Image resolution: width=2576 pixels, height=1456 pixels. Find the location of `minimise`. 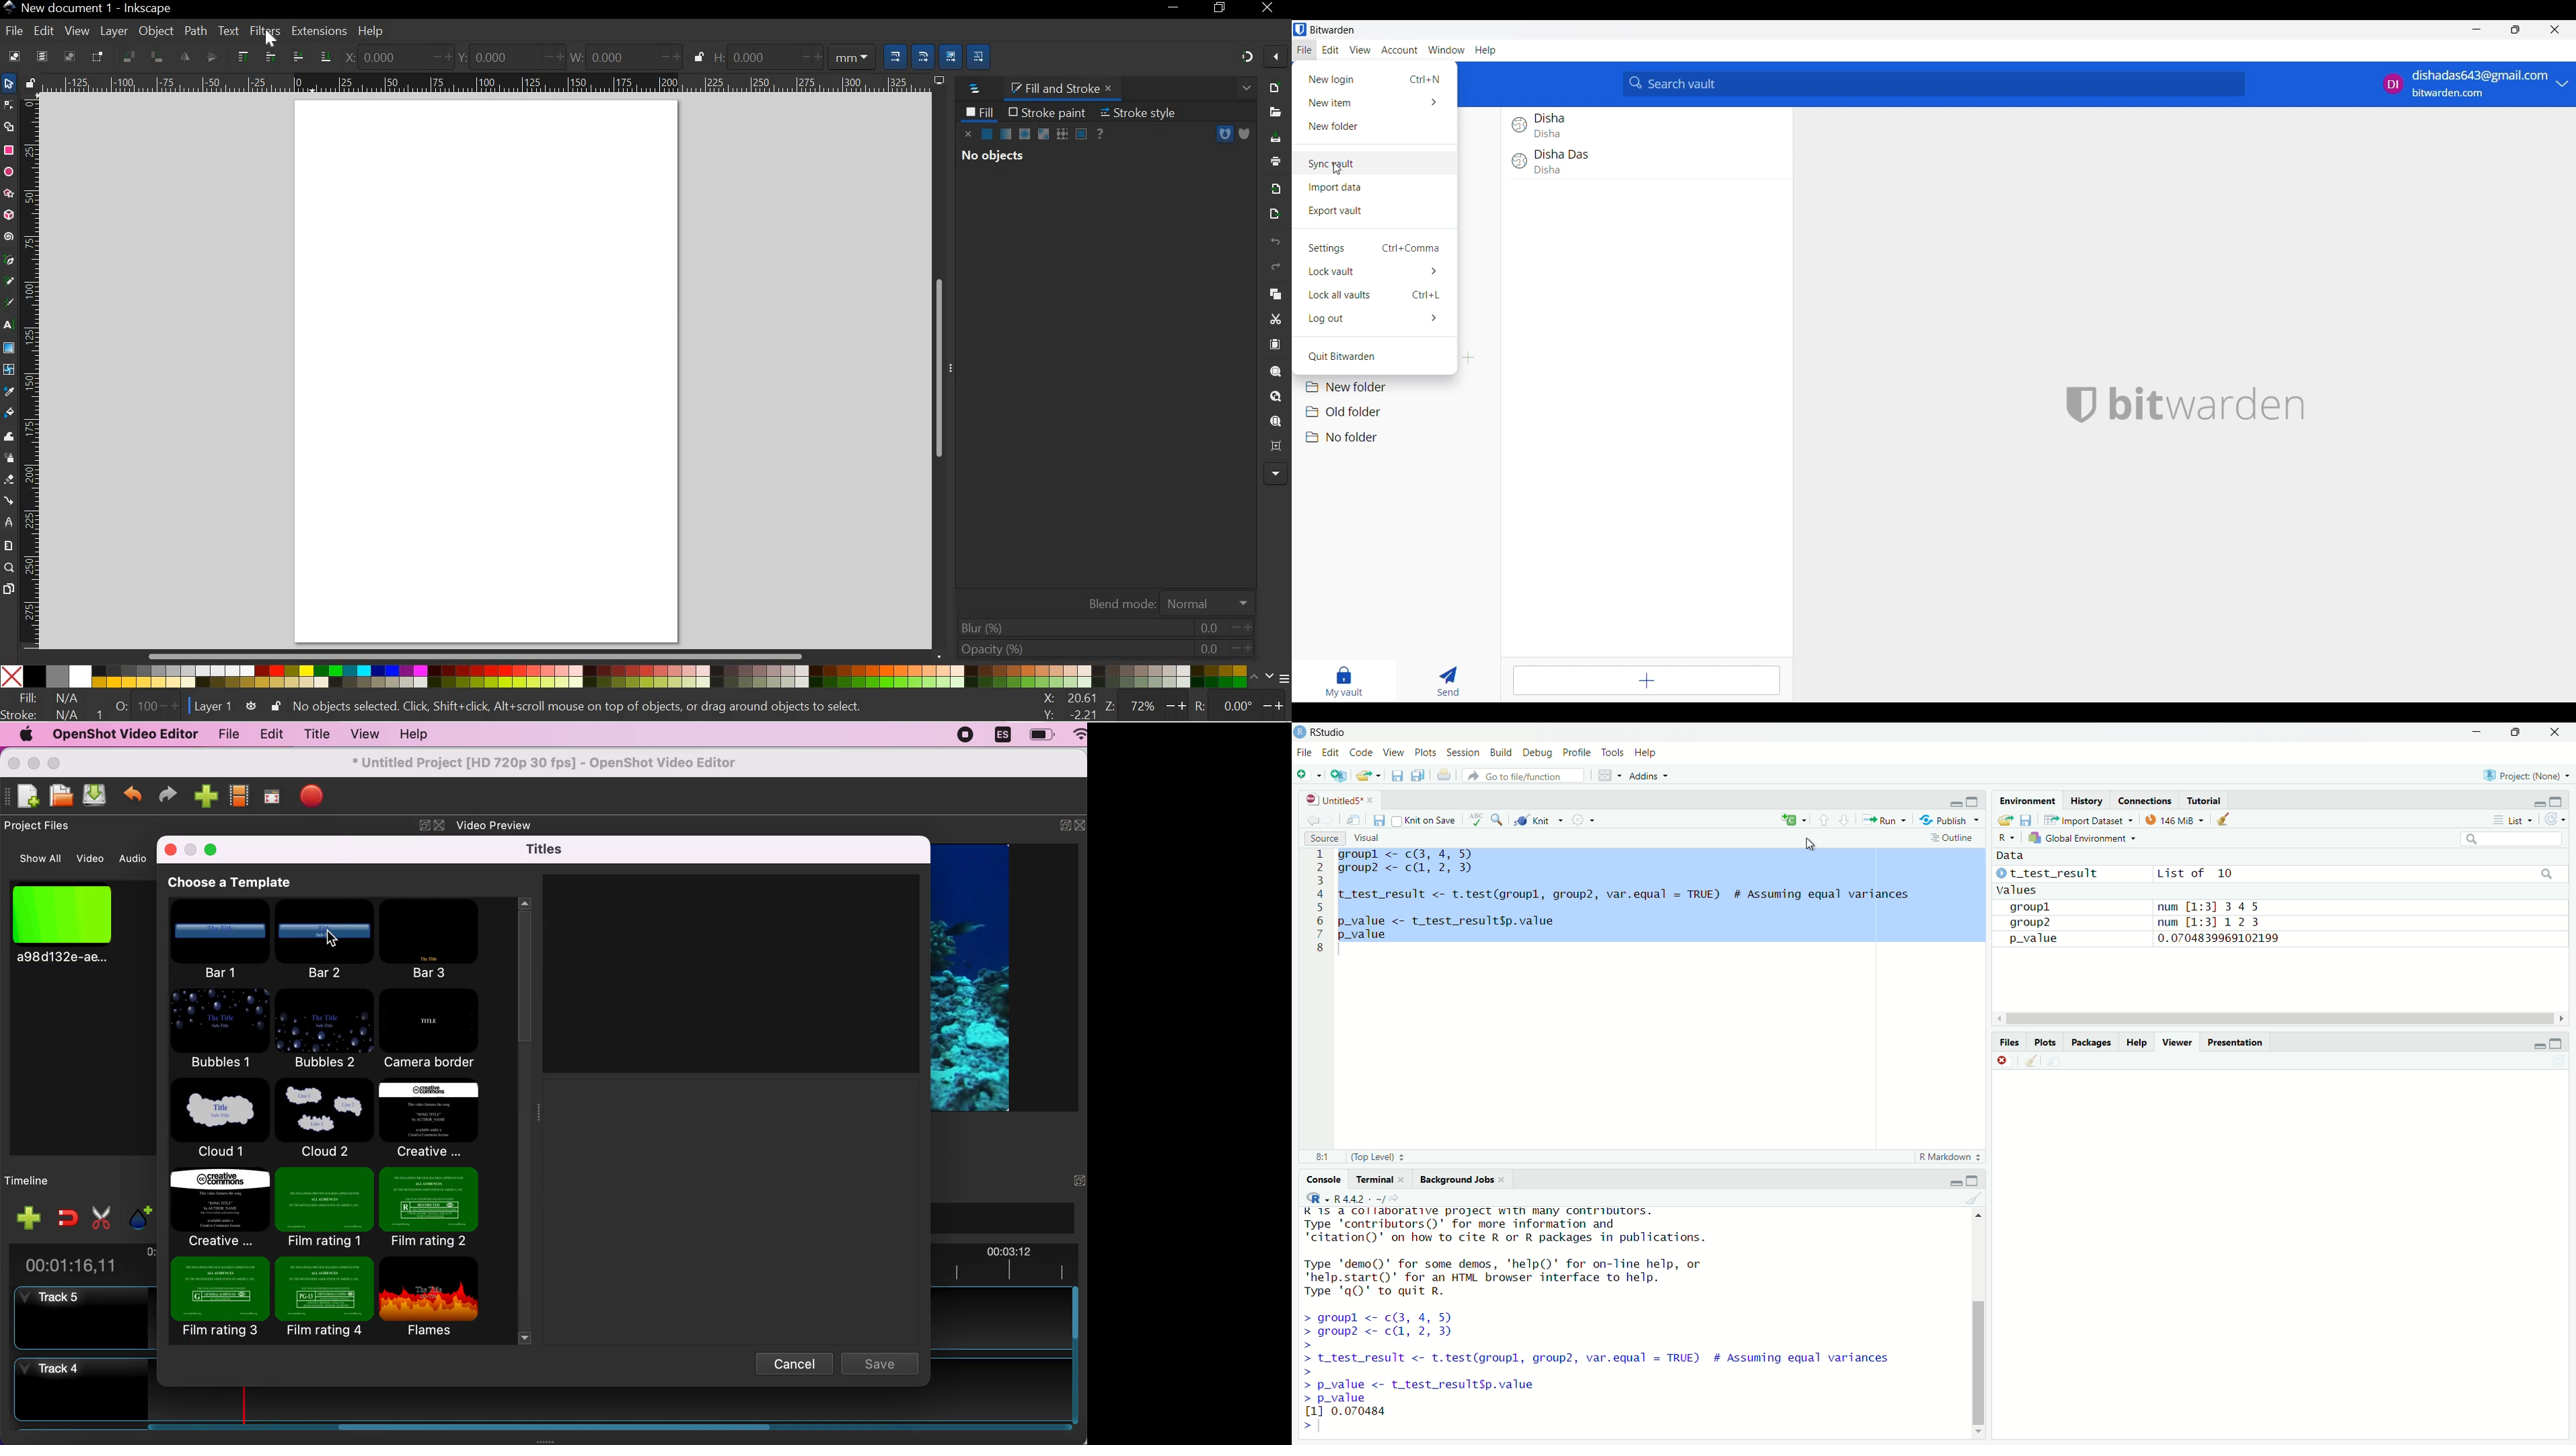

minimise is located at coordinates (2539, 1044).